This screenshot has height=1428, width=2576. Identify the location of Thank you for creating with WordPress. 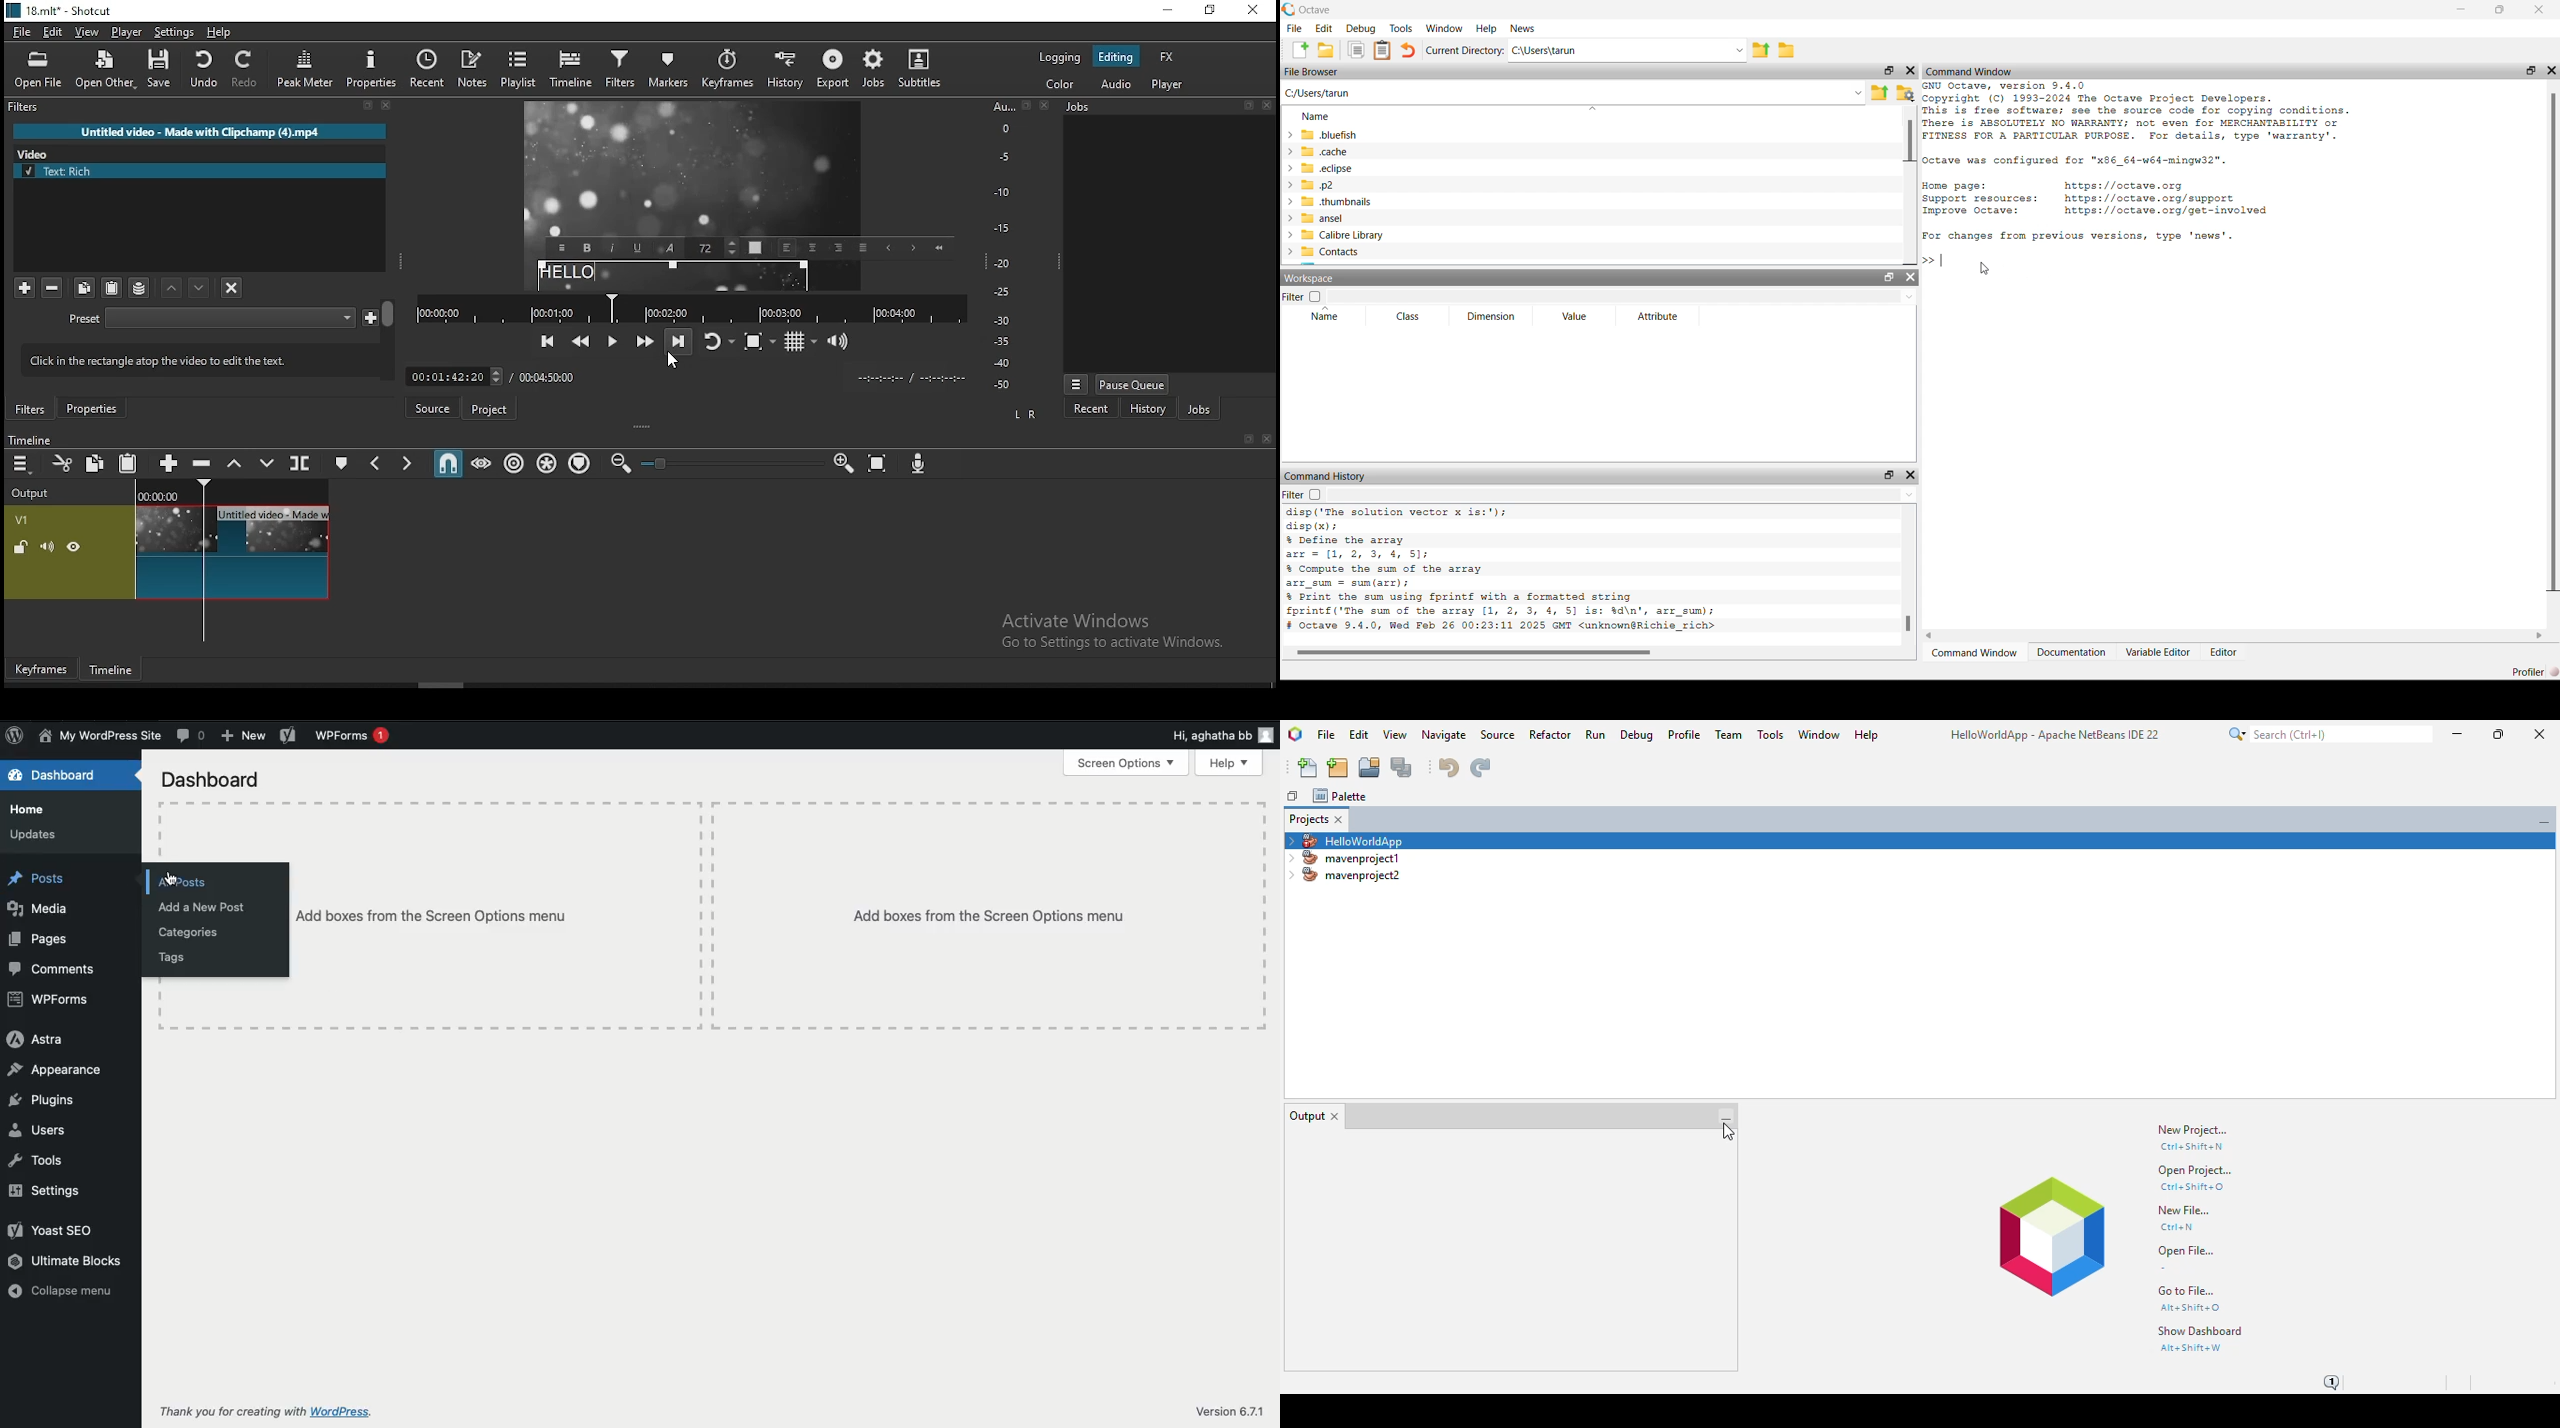
(268, 1413).